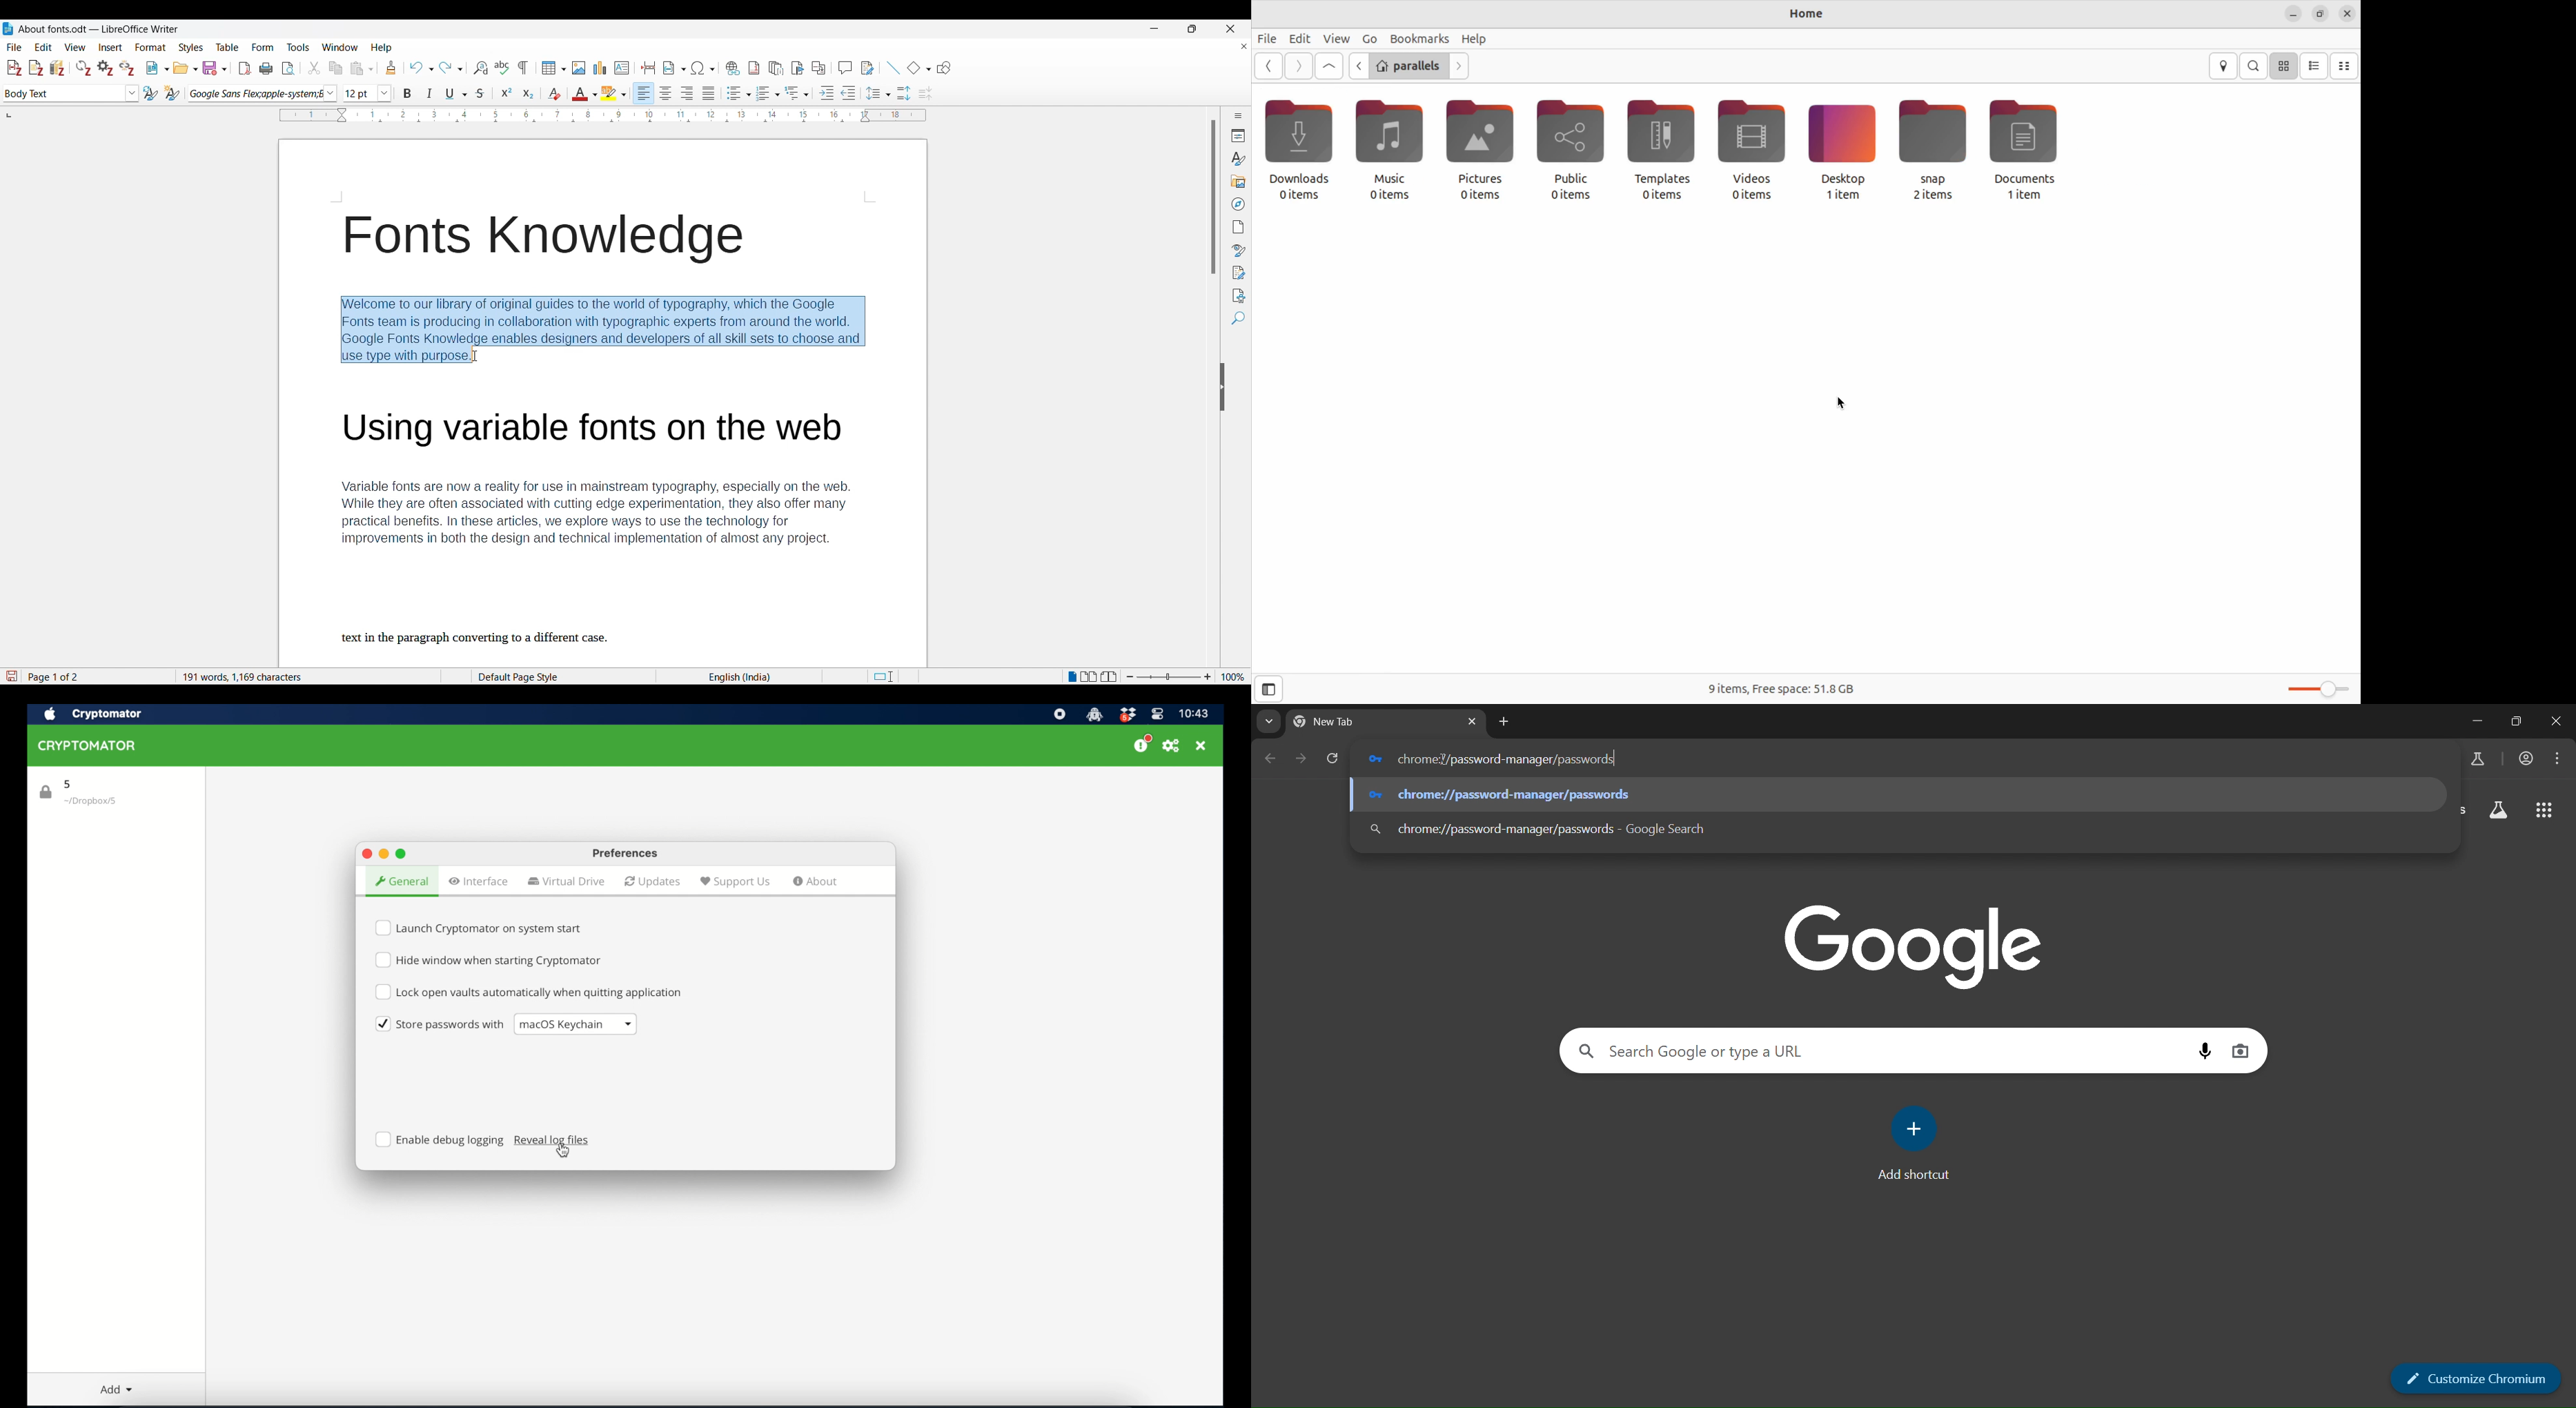 Image resolution: width=2576 pixels, height=1428 pixels. What do you see at coordinates (2513, 721) in the screenshot?
I see `restore down` at bounding box center [2513, 721].